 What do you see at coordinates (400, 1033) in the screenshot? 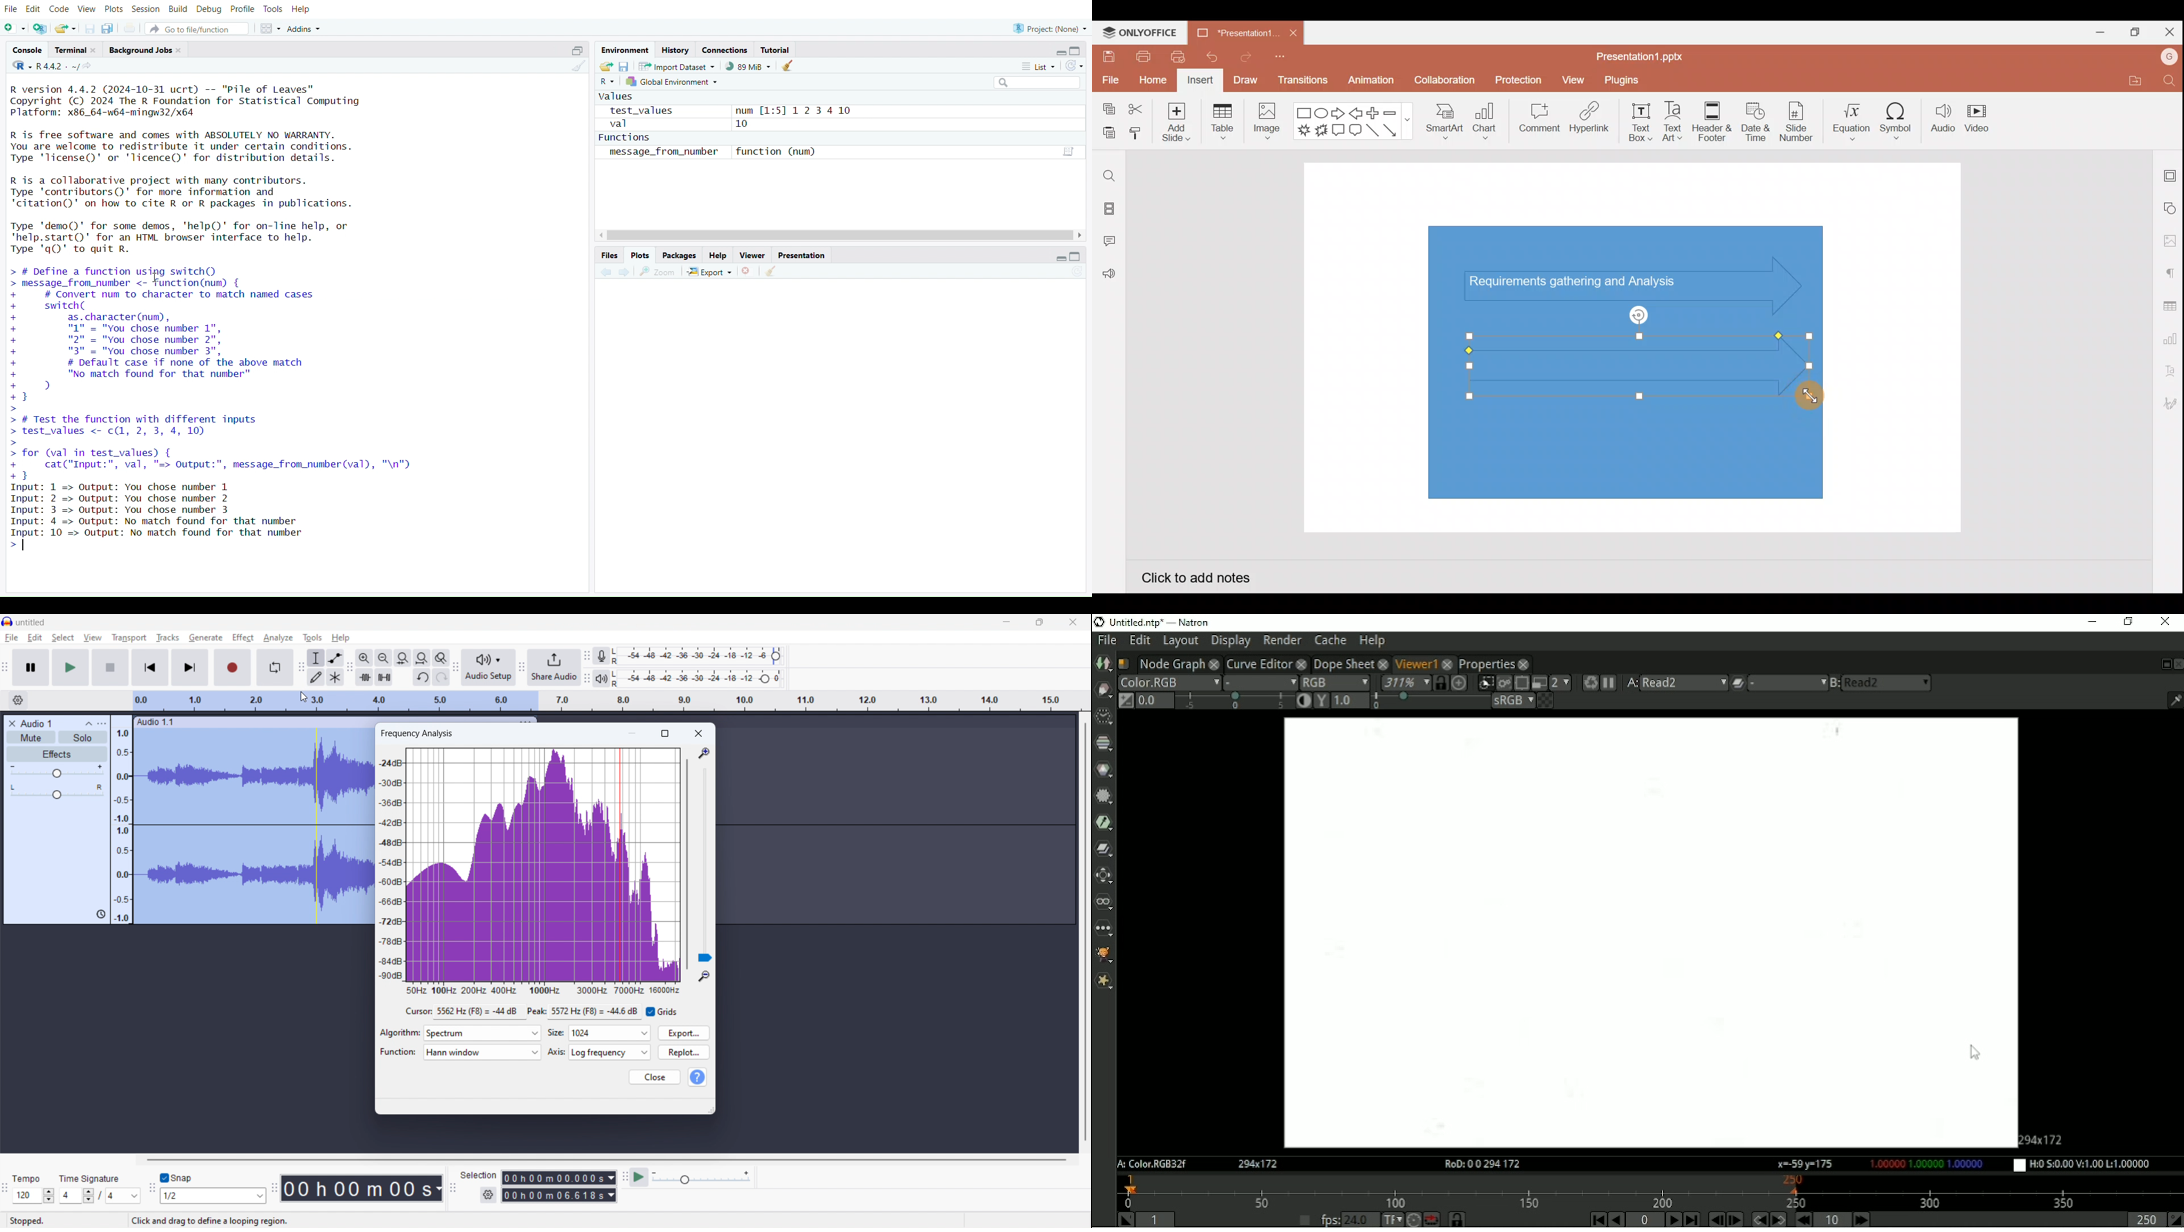
I see `Algorithm` at bounding box center [400, 1033].